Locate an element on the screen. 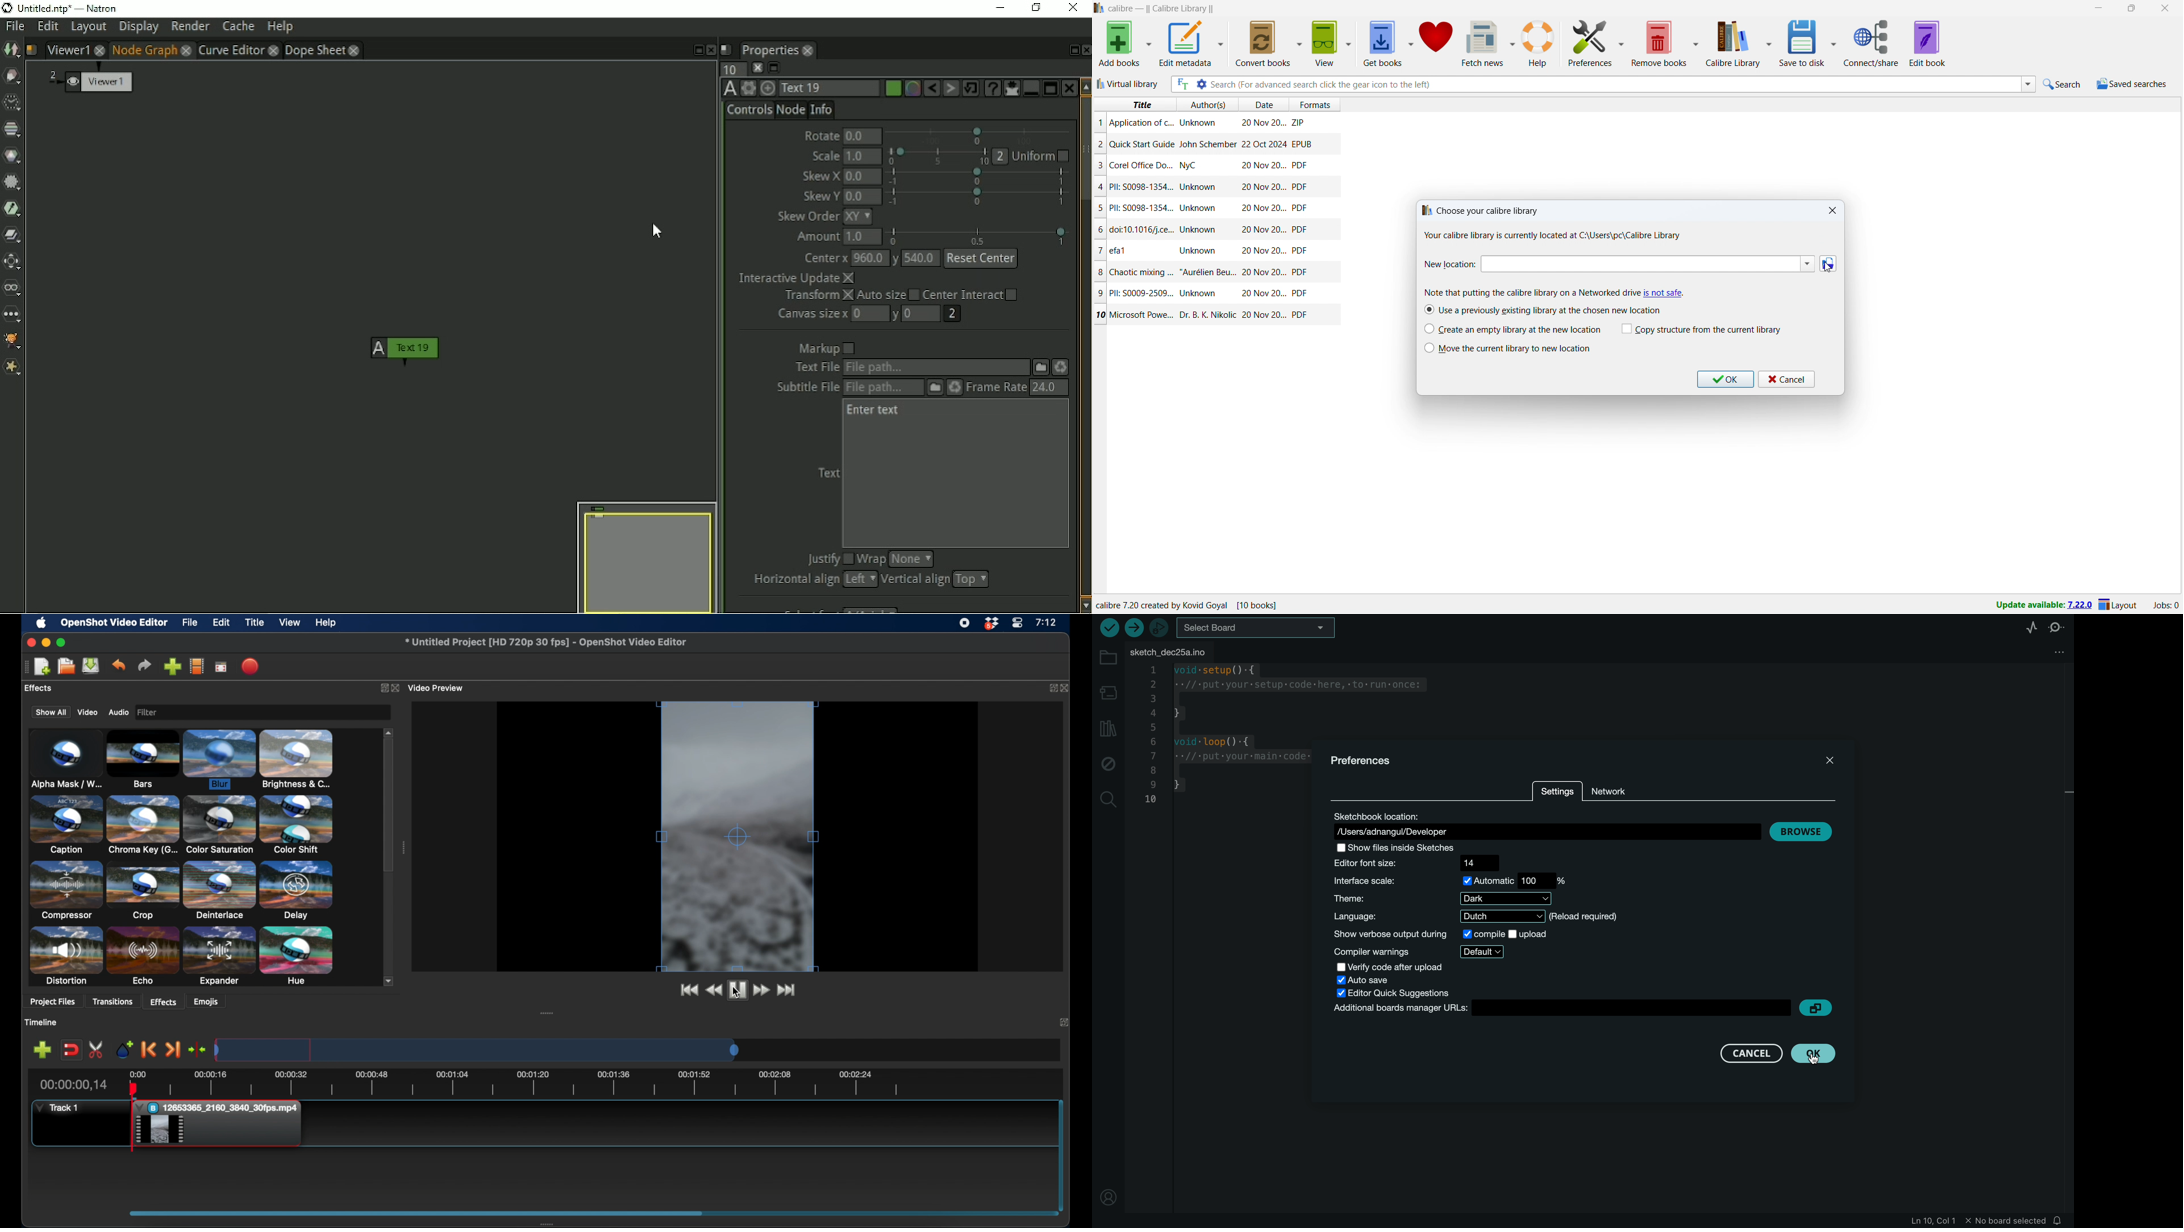  fast forward is located at coordinates (763, 990).